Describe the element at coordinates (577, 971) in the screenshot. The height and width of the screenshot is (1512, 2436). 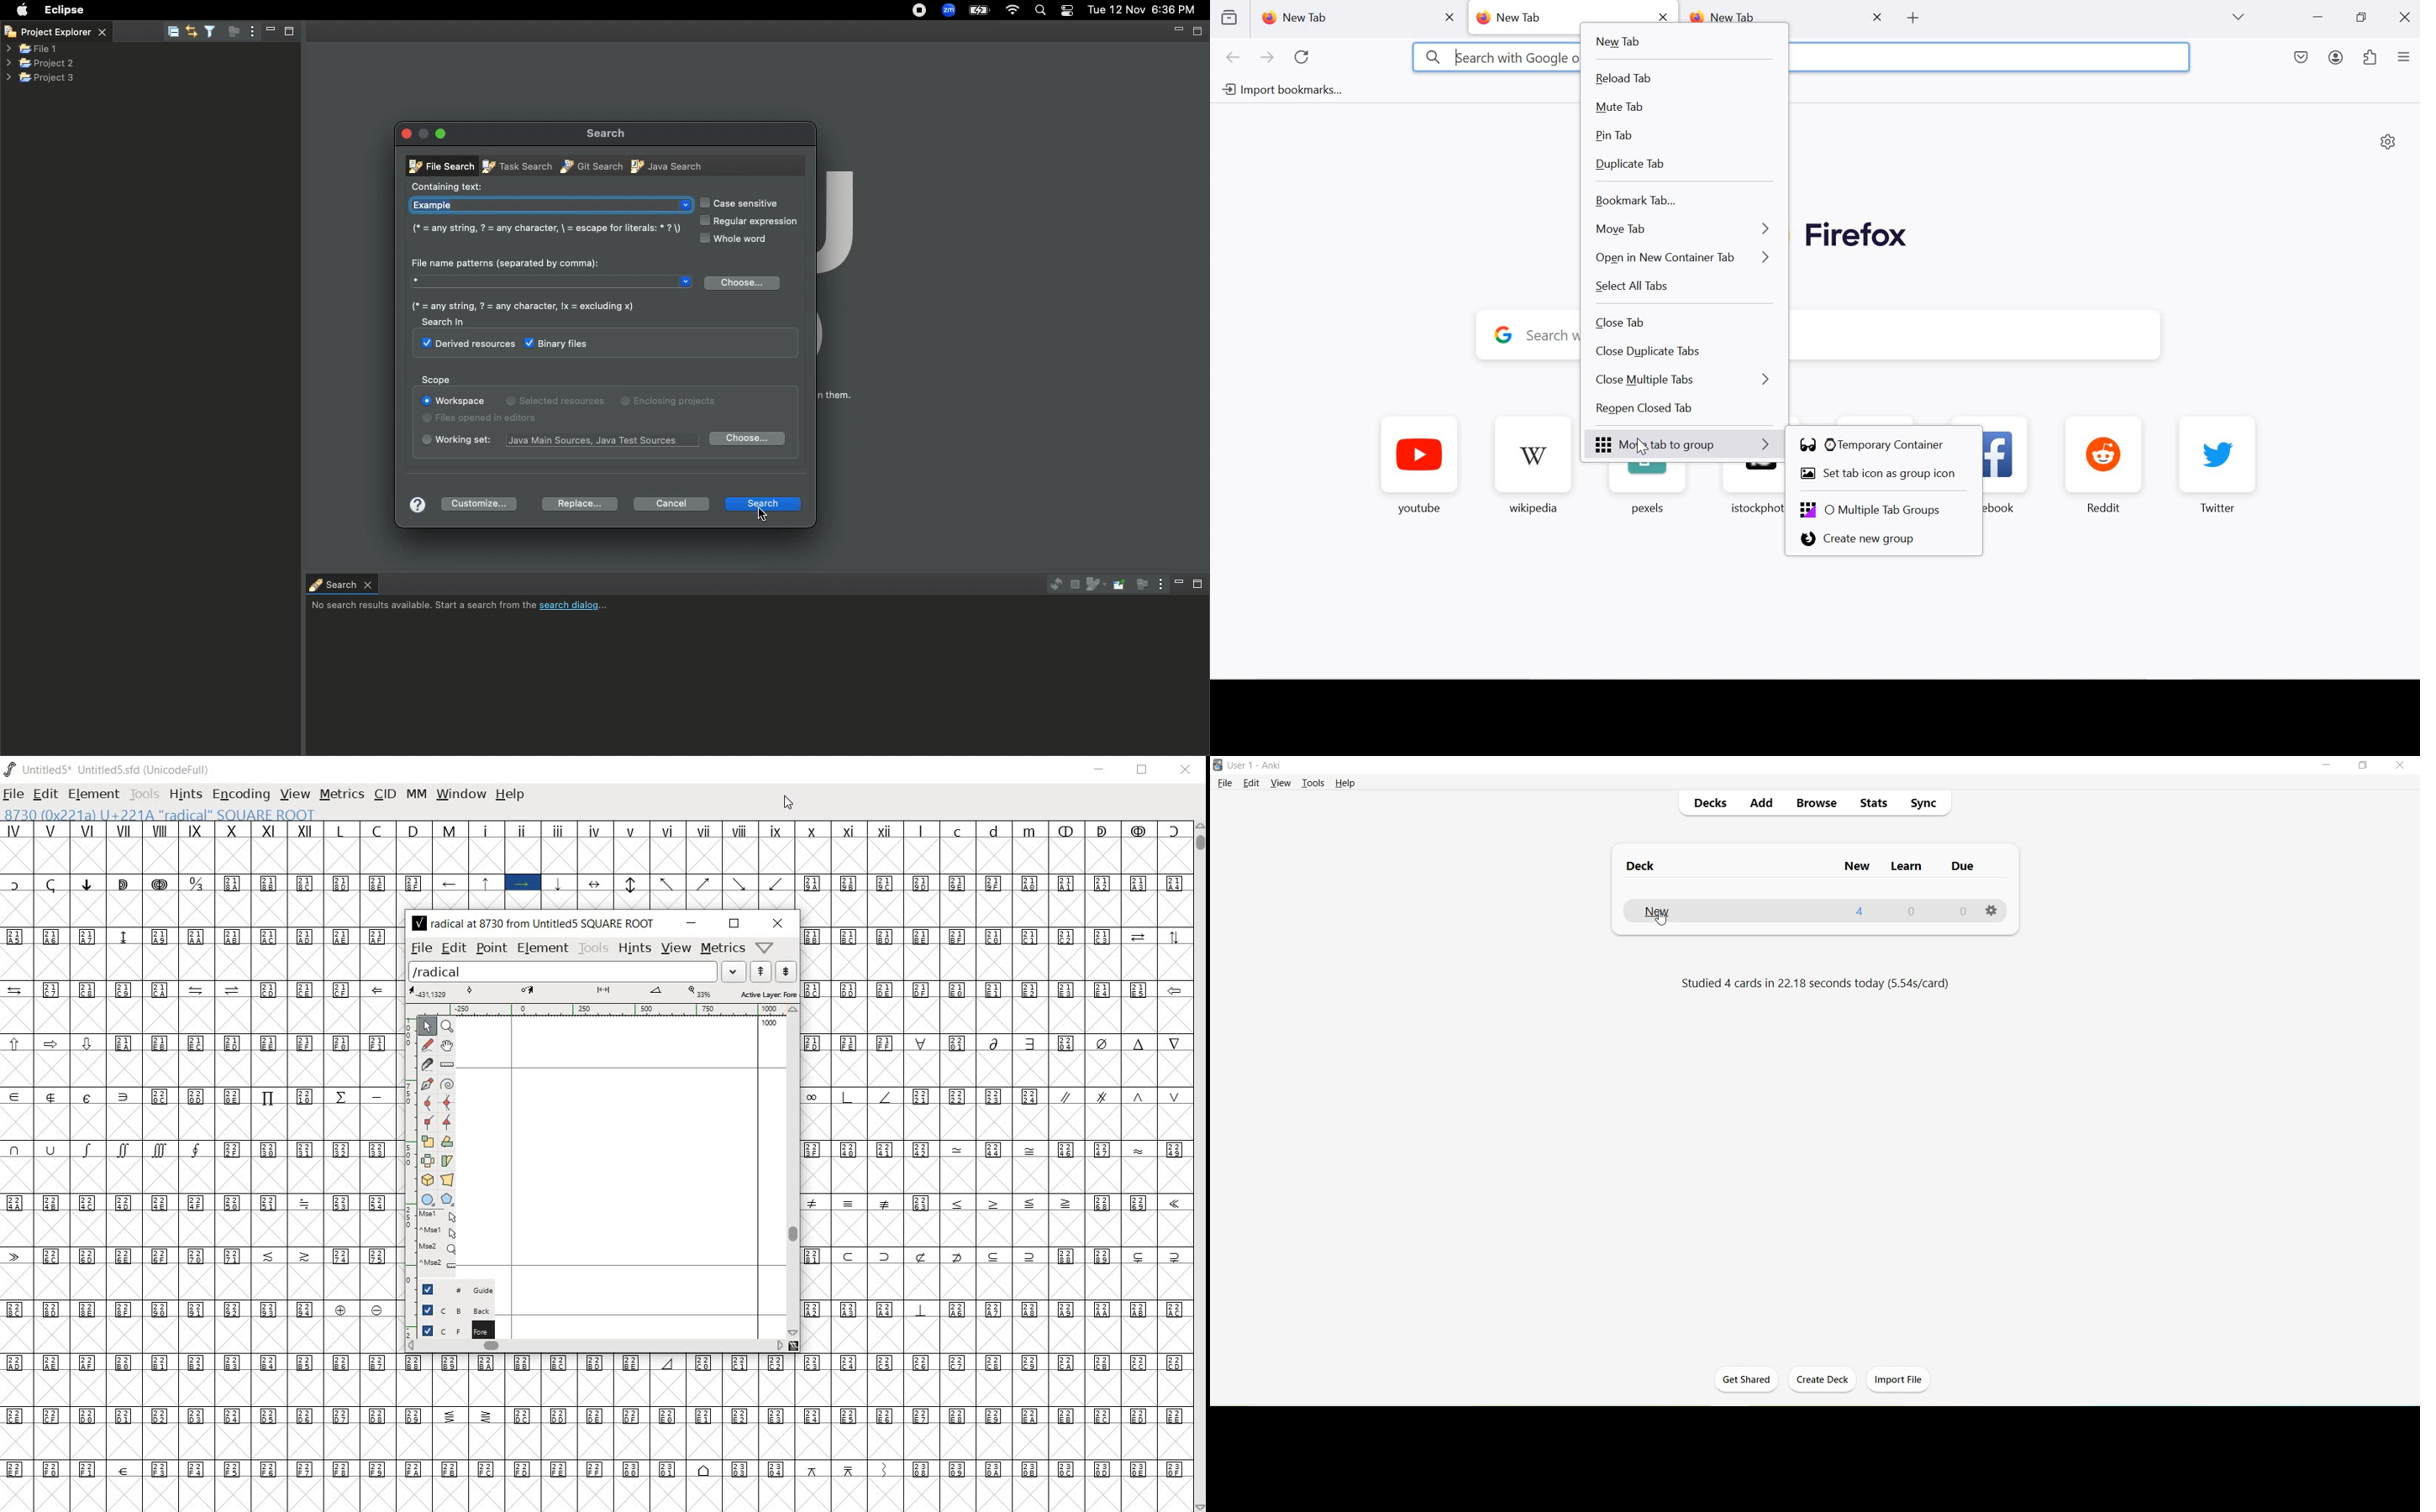
I see `load word list` at that location.